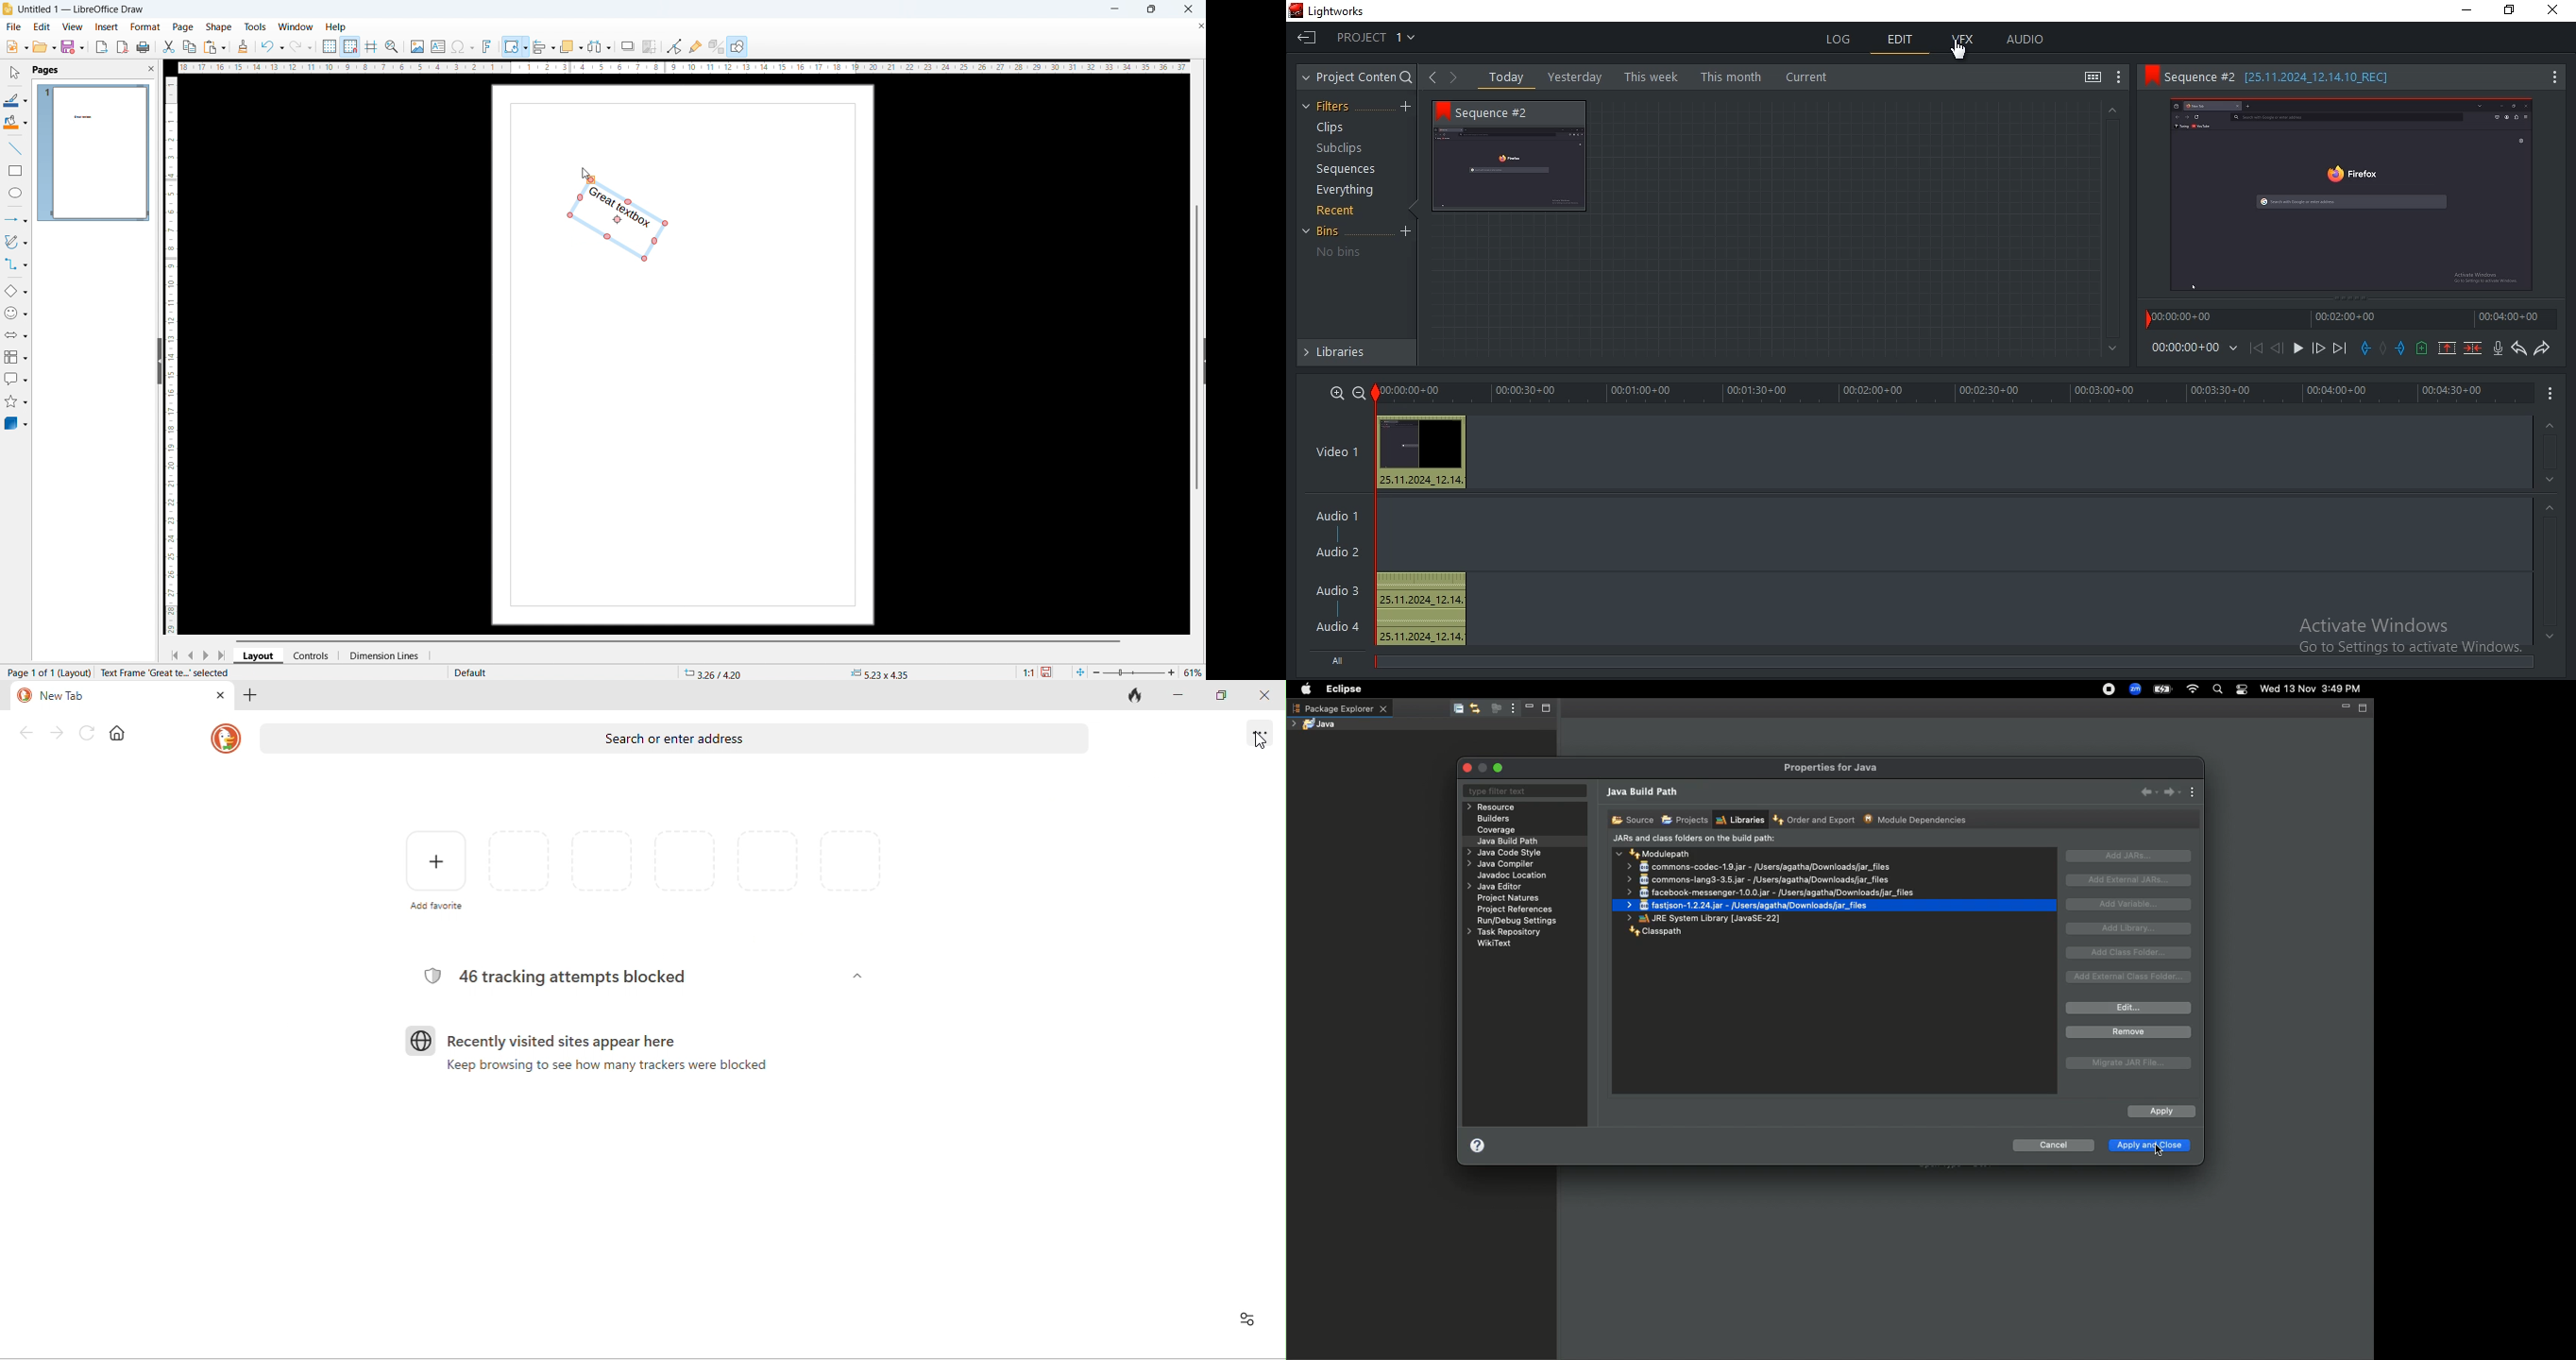 Image resolution: width=2576 pixels, height=1372 pixels. Describe the element at coordinates (1832, 768) in the screenshot. I see `Properties for java` at that location.